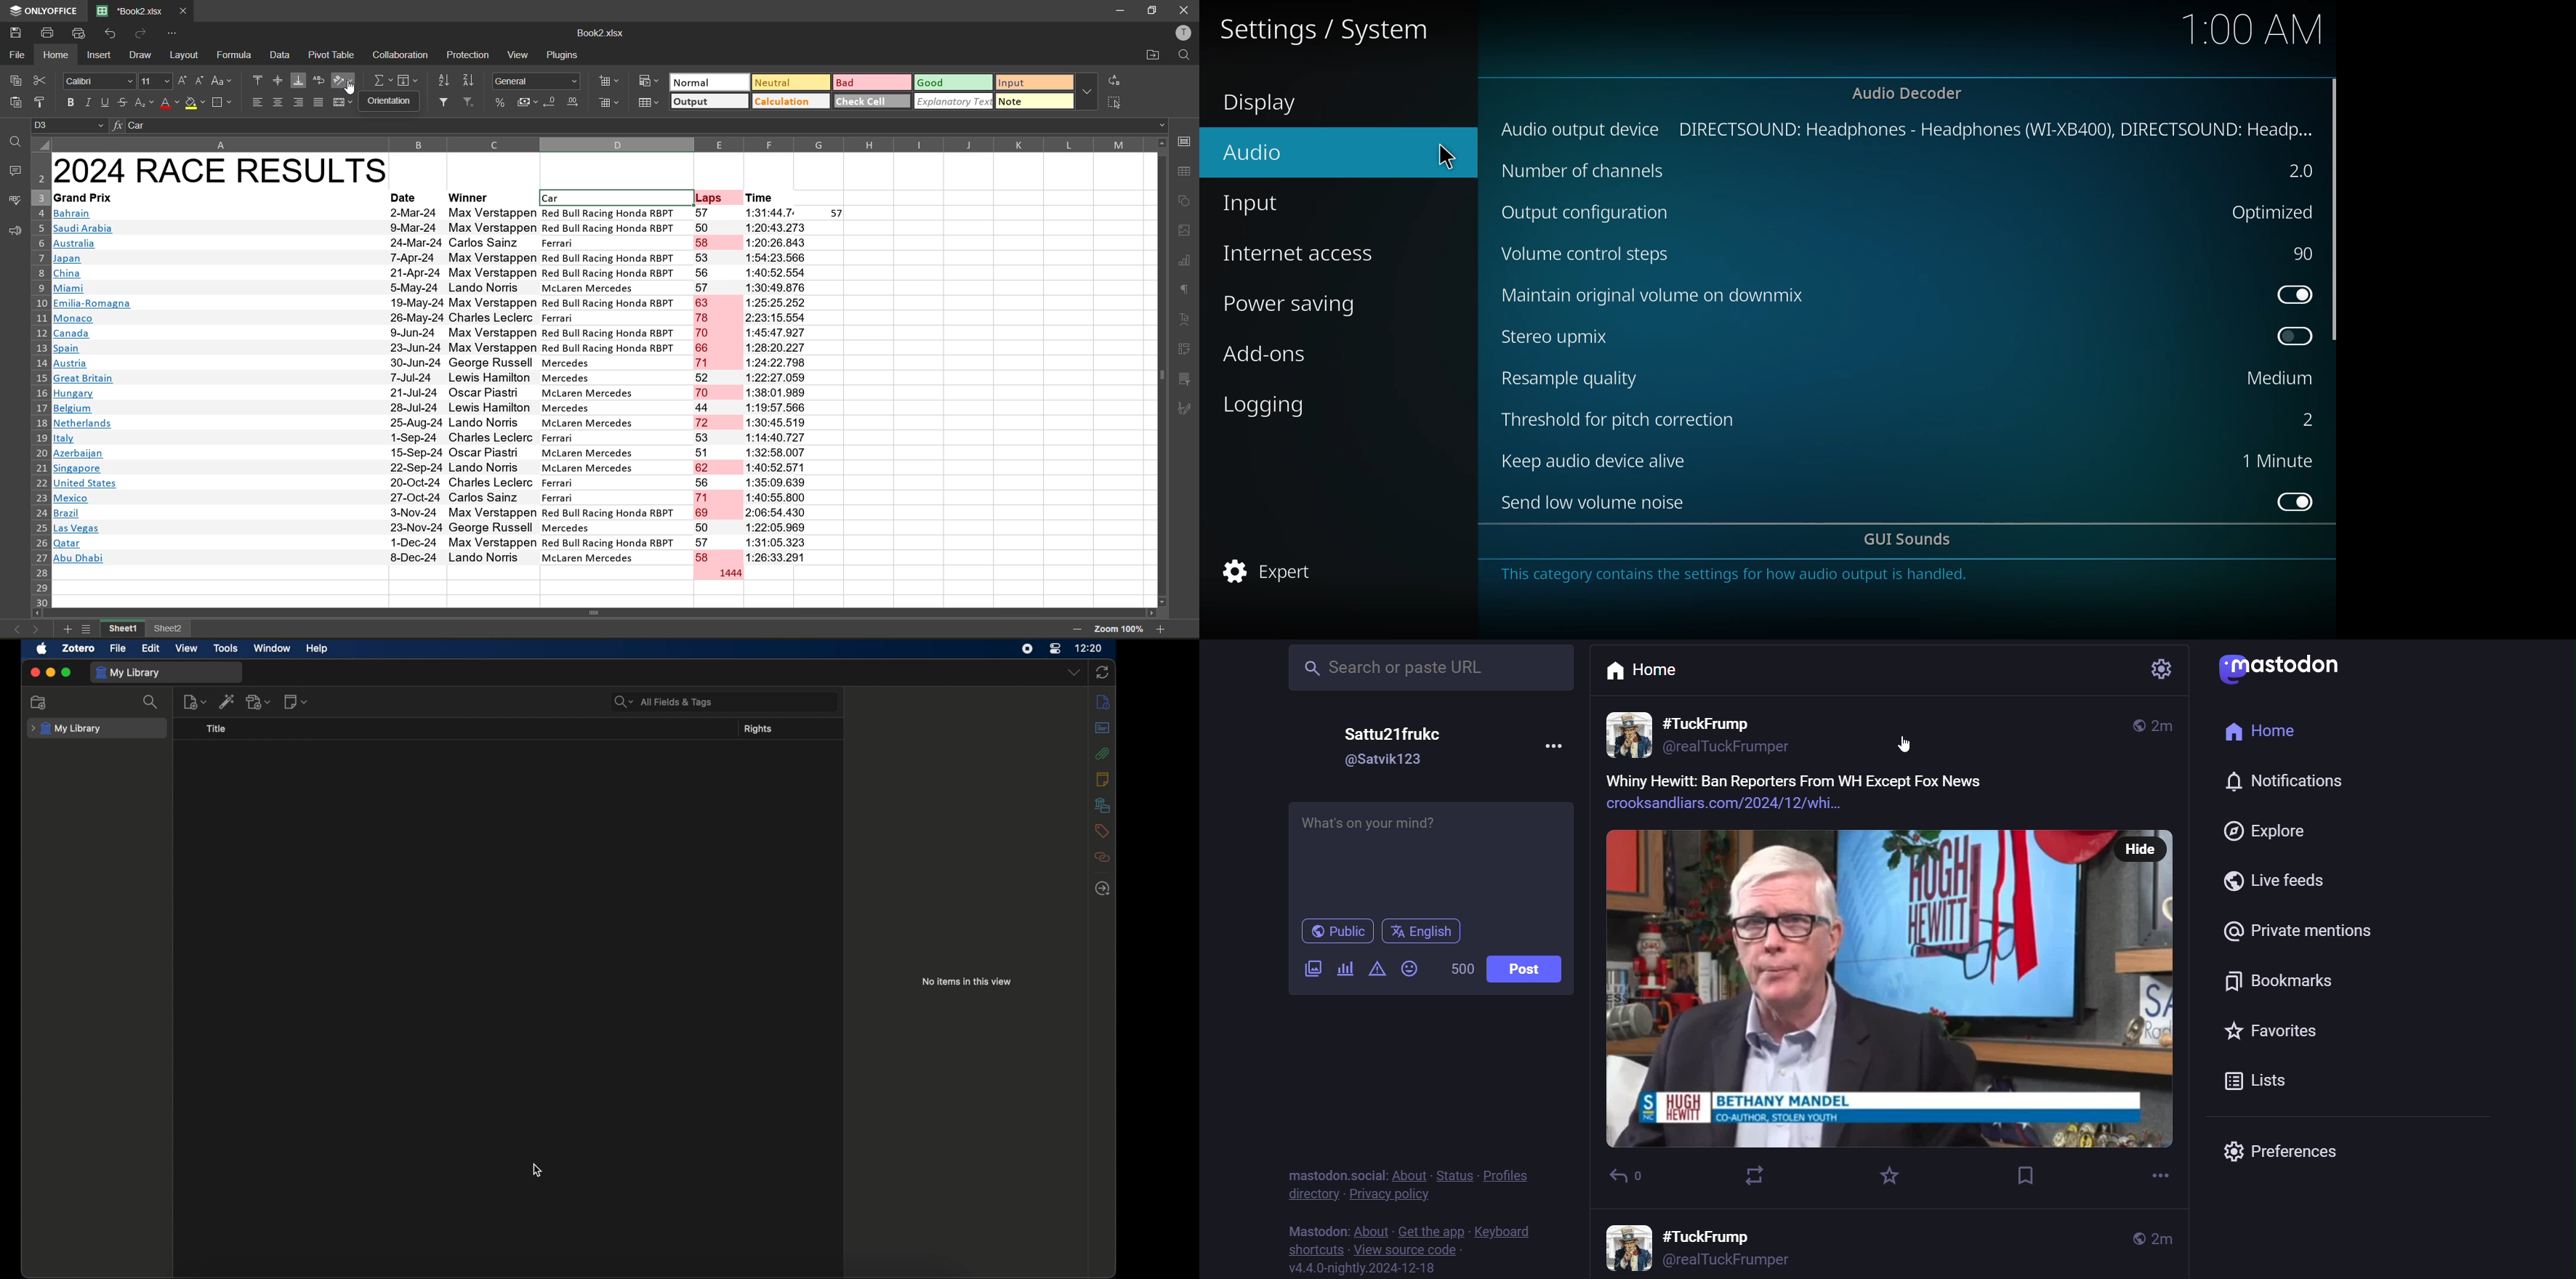  Describe the element at coordinates (1336, 931) in the screenshot. I see `public` at that location.